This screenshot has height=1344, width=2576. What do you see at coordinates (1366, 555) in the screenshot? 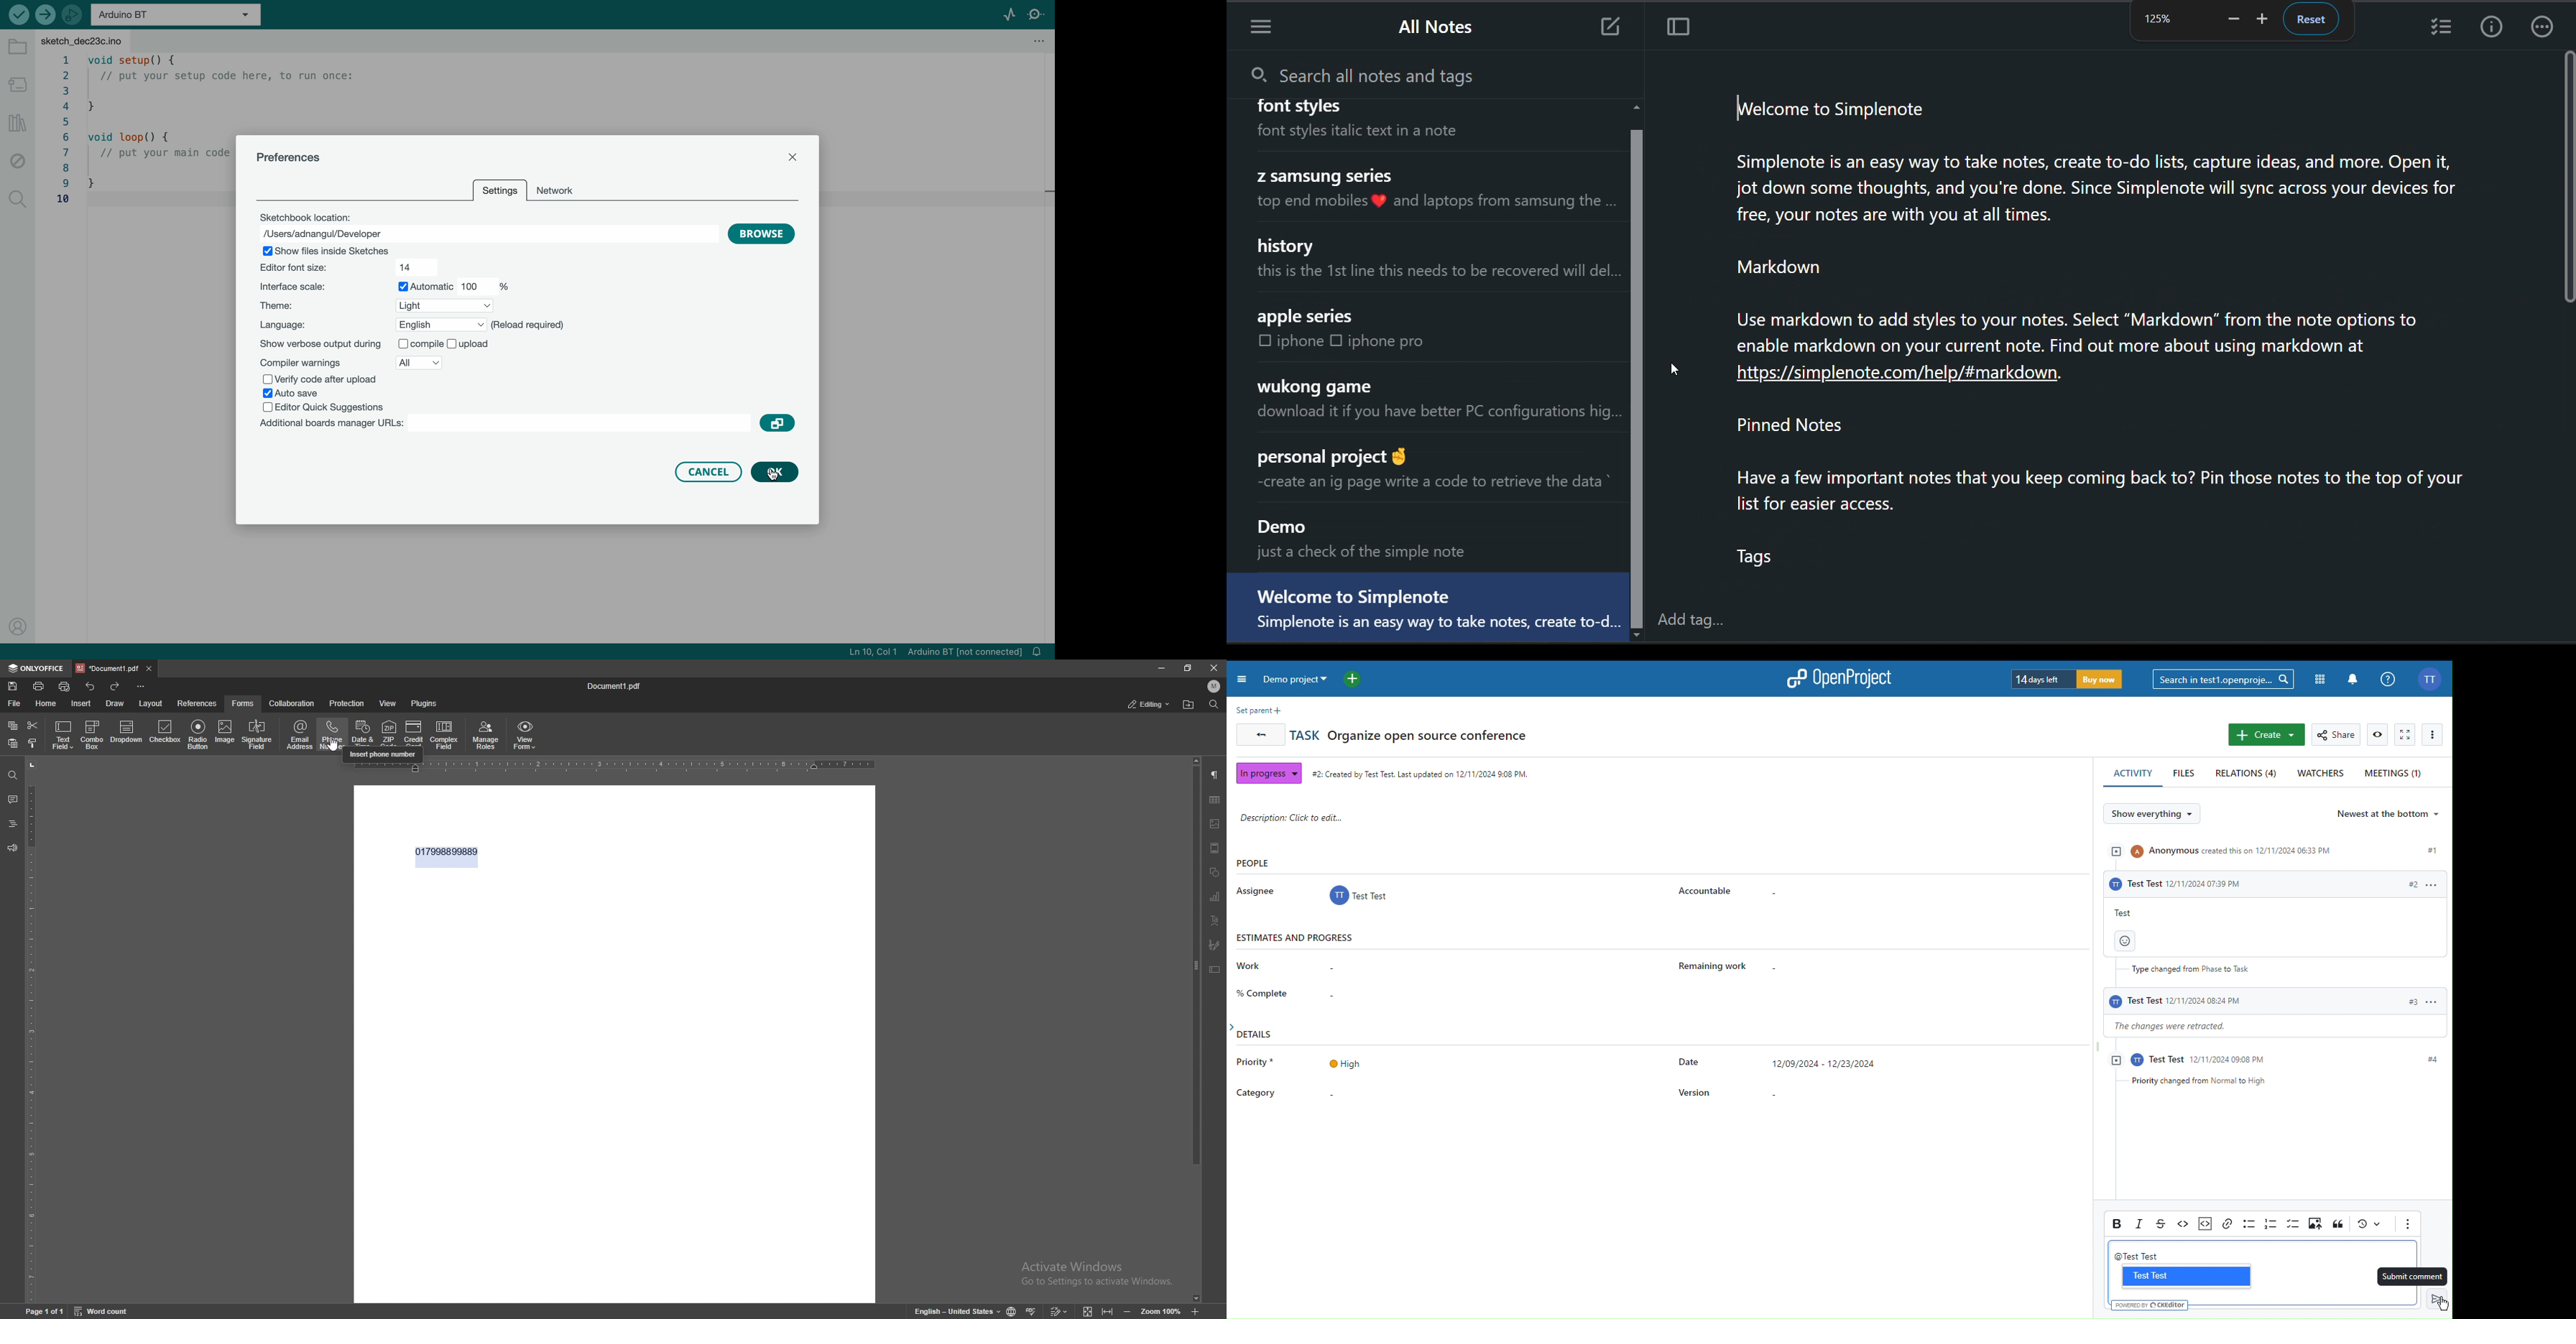
I see `just a check of the simple note` at bounding box center [1366, 555].